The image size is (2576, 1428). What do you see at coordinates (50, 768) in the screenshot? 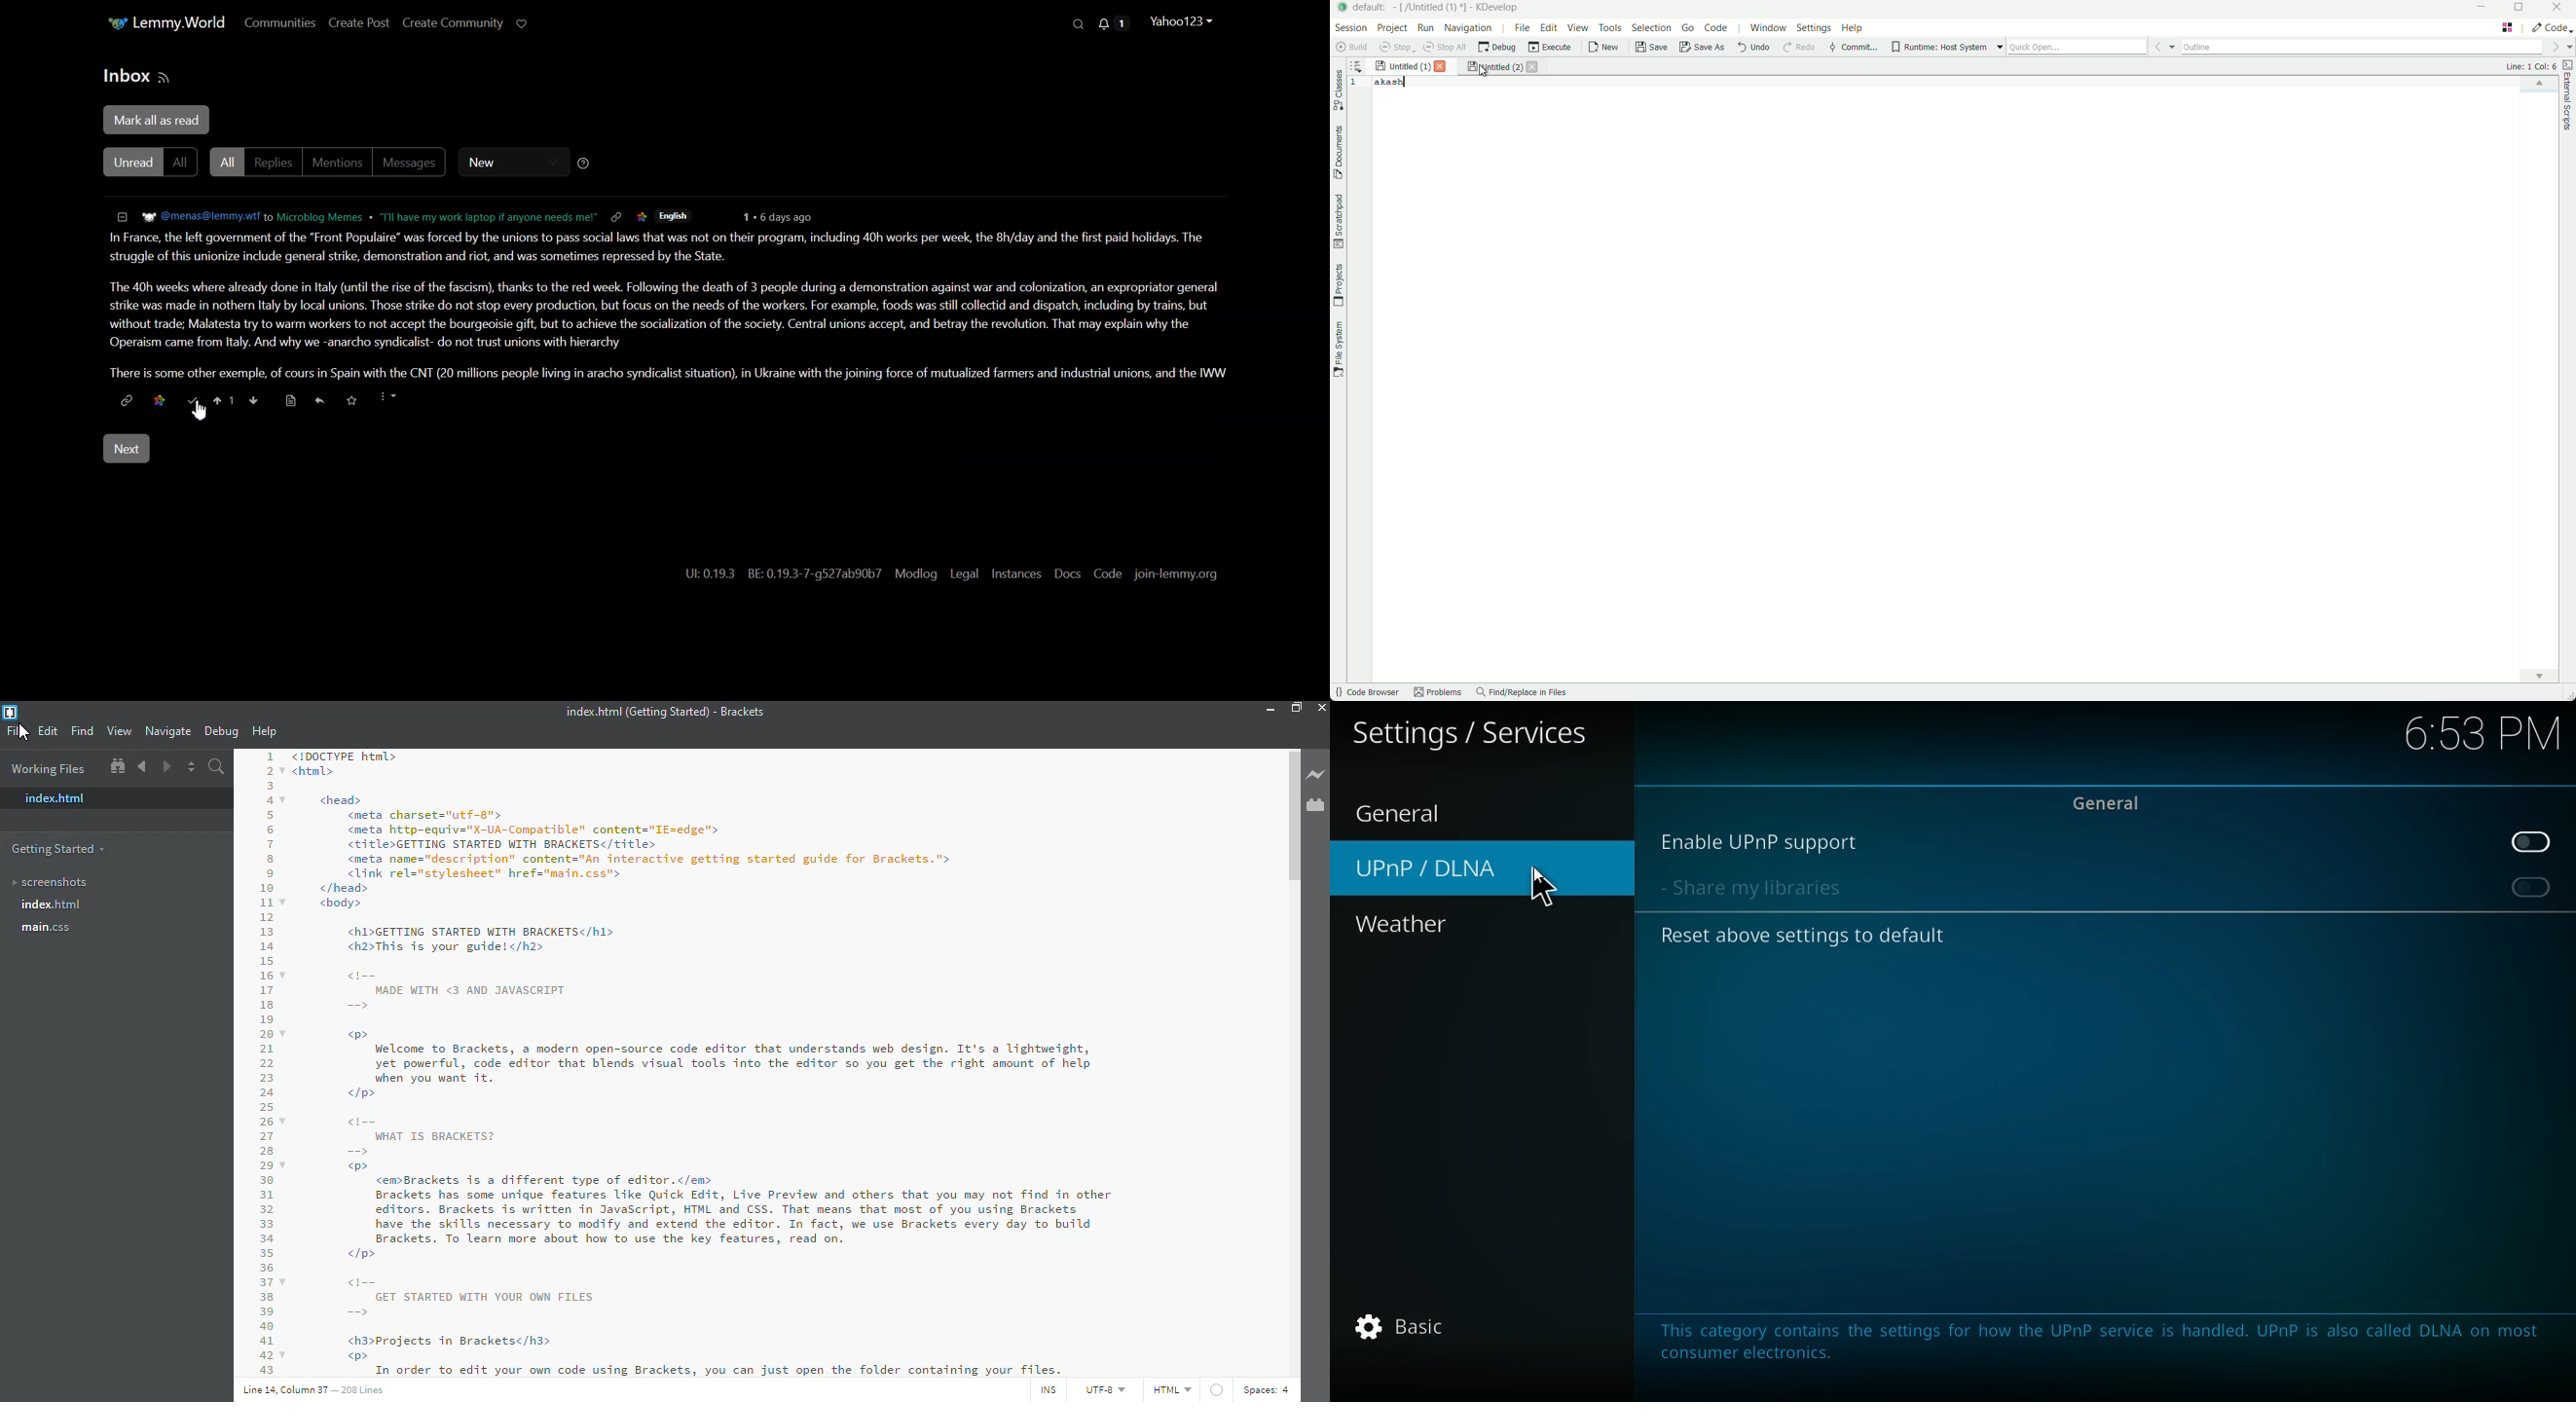
I see `working files` at bounding box center [50, 768].